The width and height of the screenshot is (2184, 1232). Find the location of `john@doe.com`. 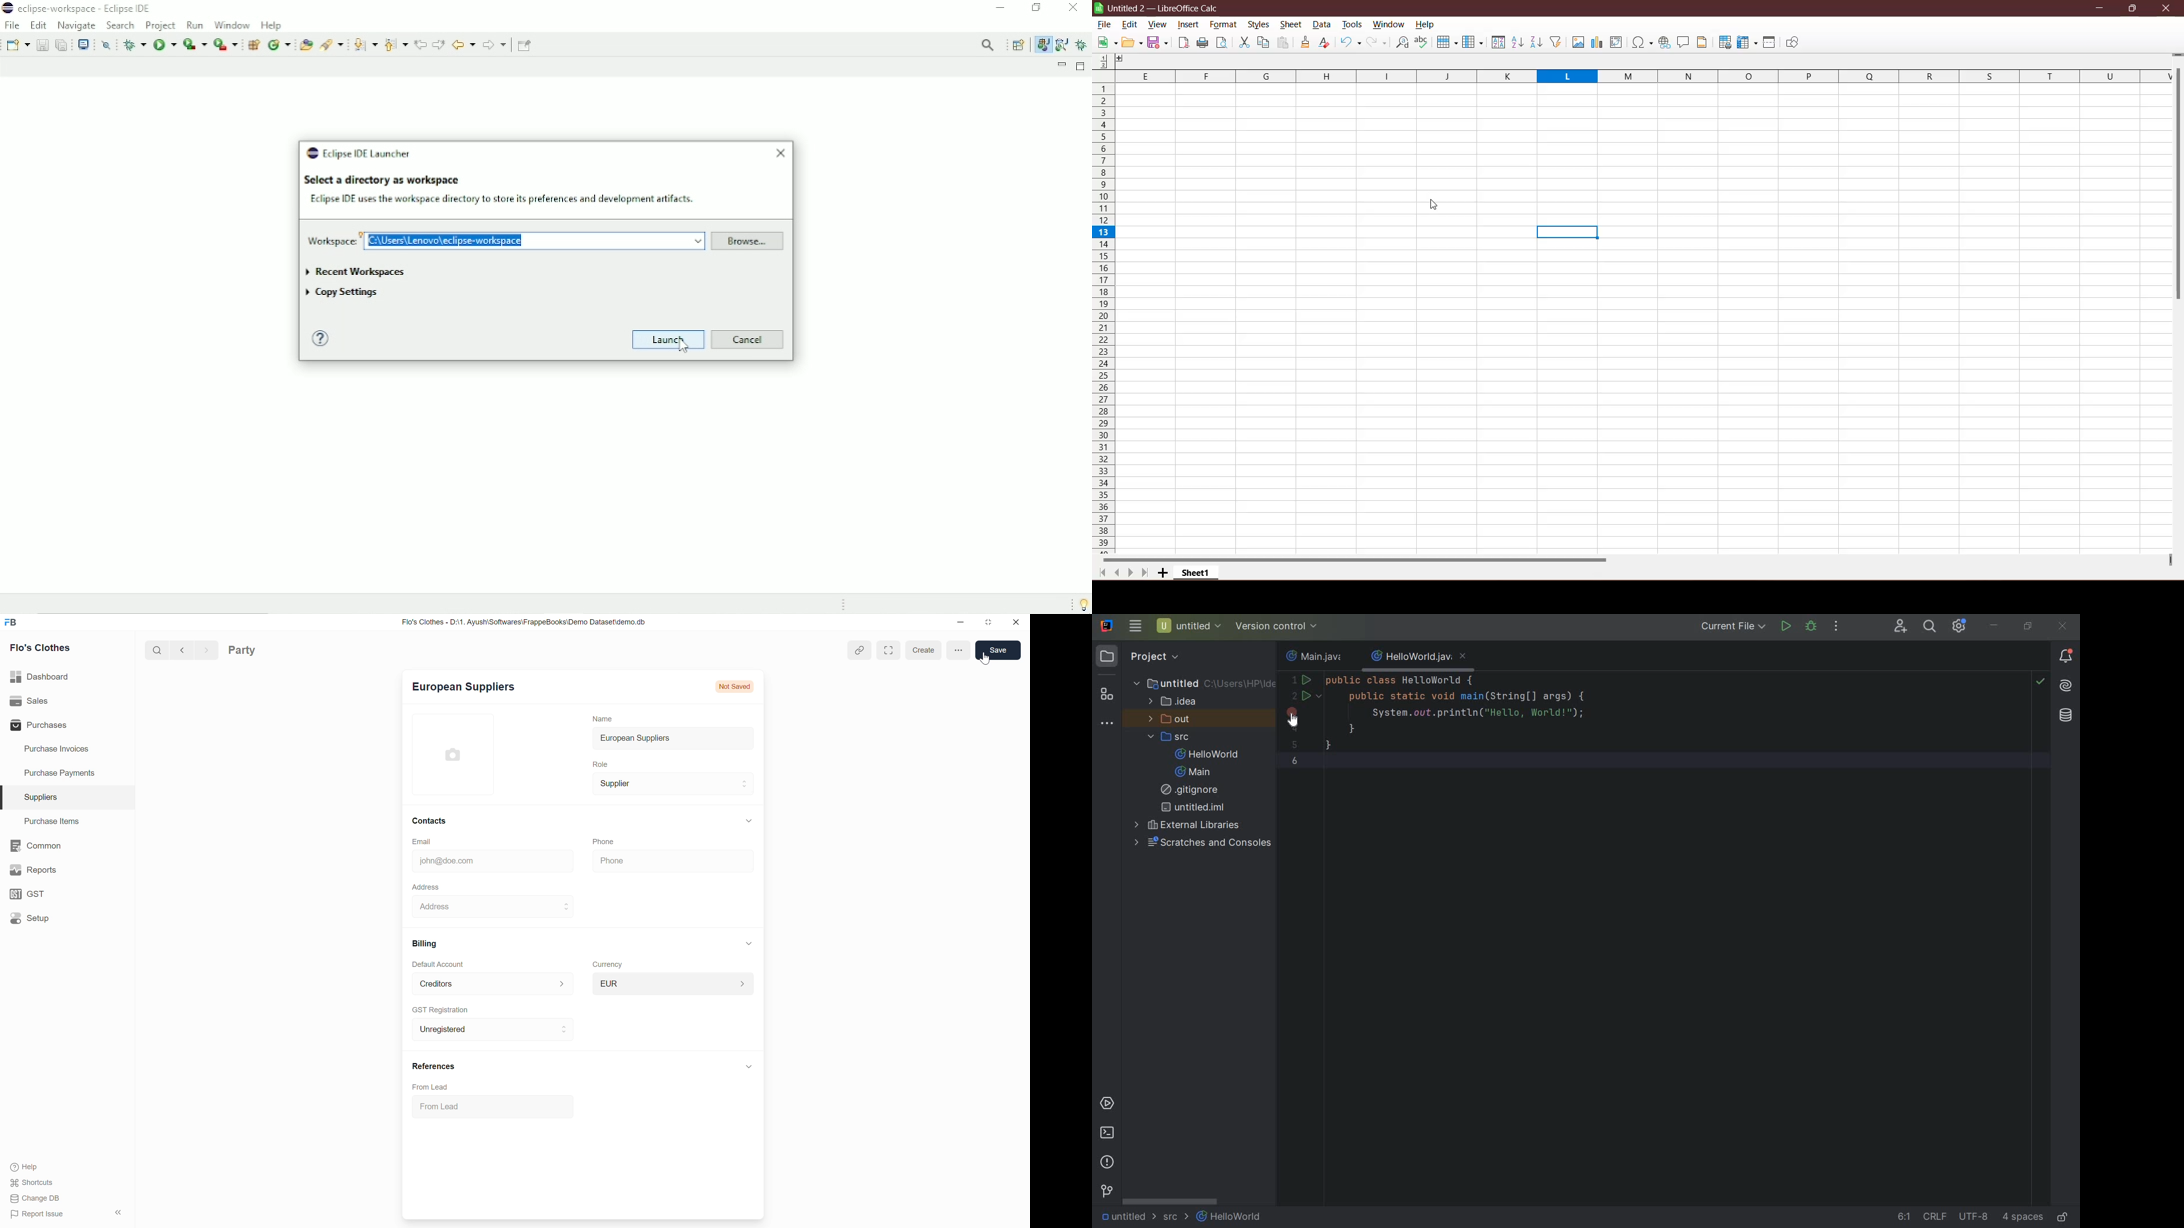

john@doe.com is located at coordinates (443, 860).